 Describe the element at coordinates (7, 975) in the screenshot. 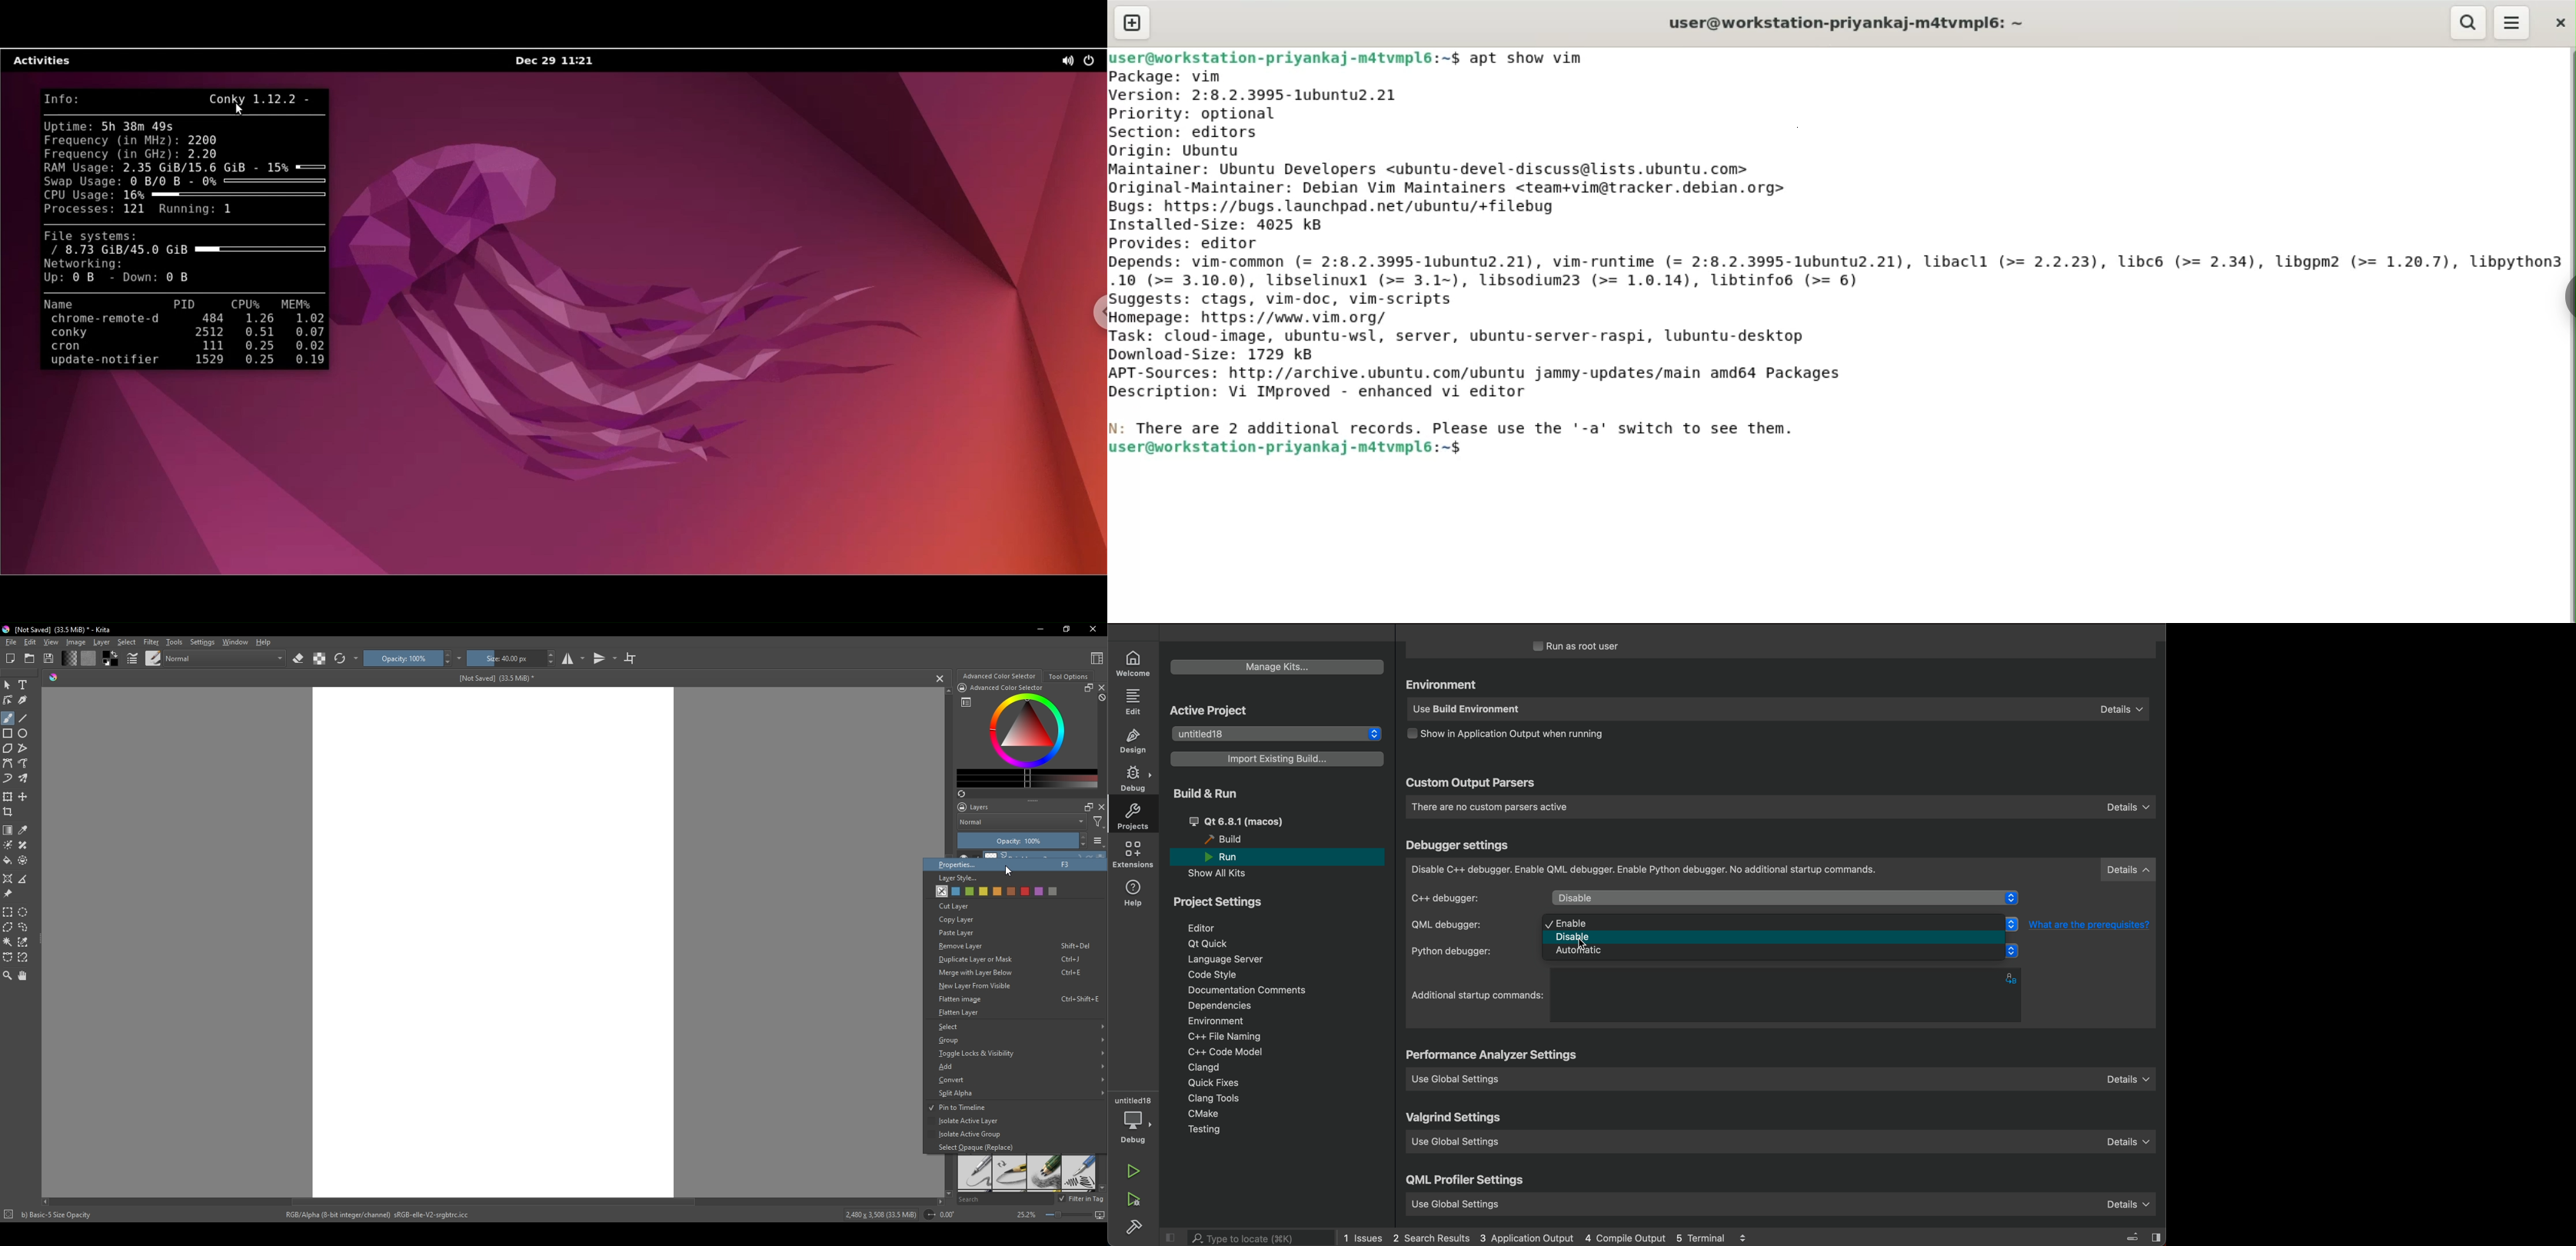

I see `zoom` at that location.